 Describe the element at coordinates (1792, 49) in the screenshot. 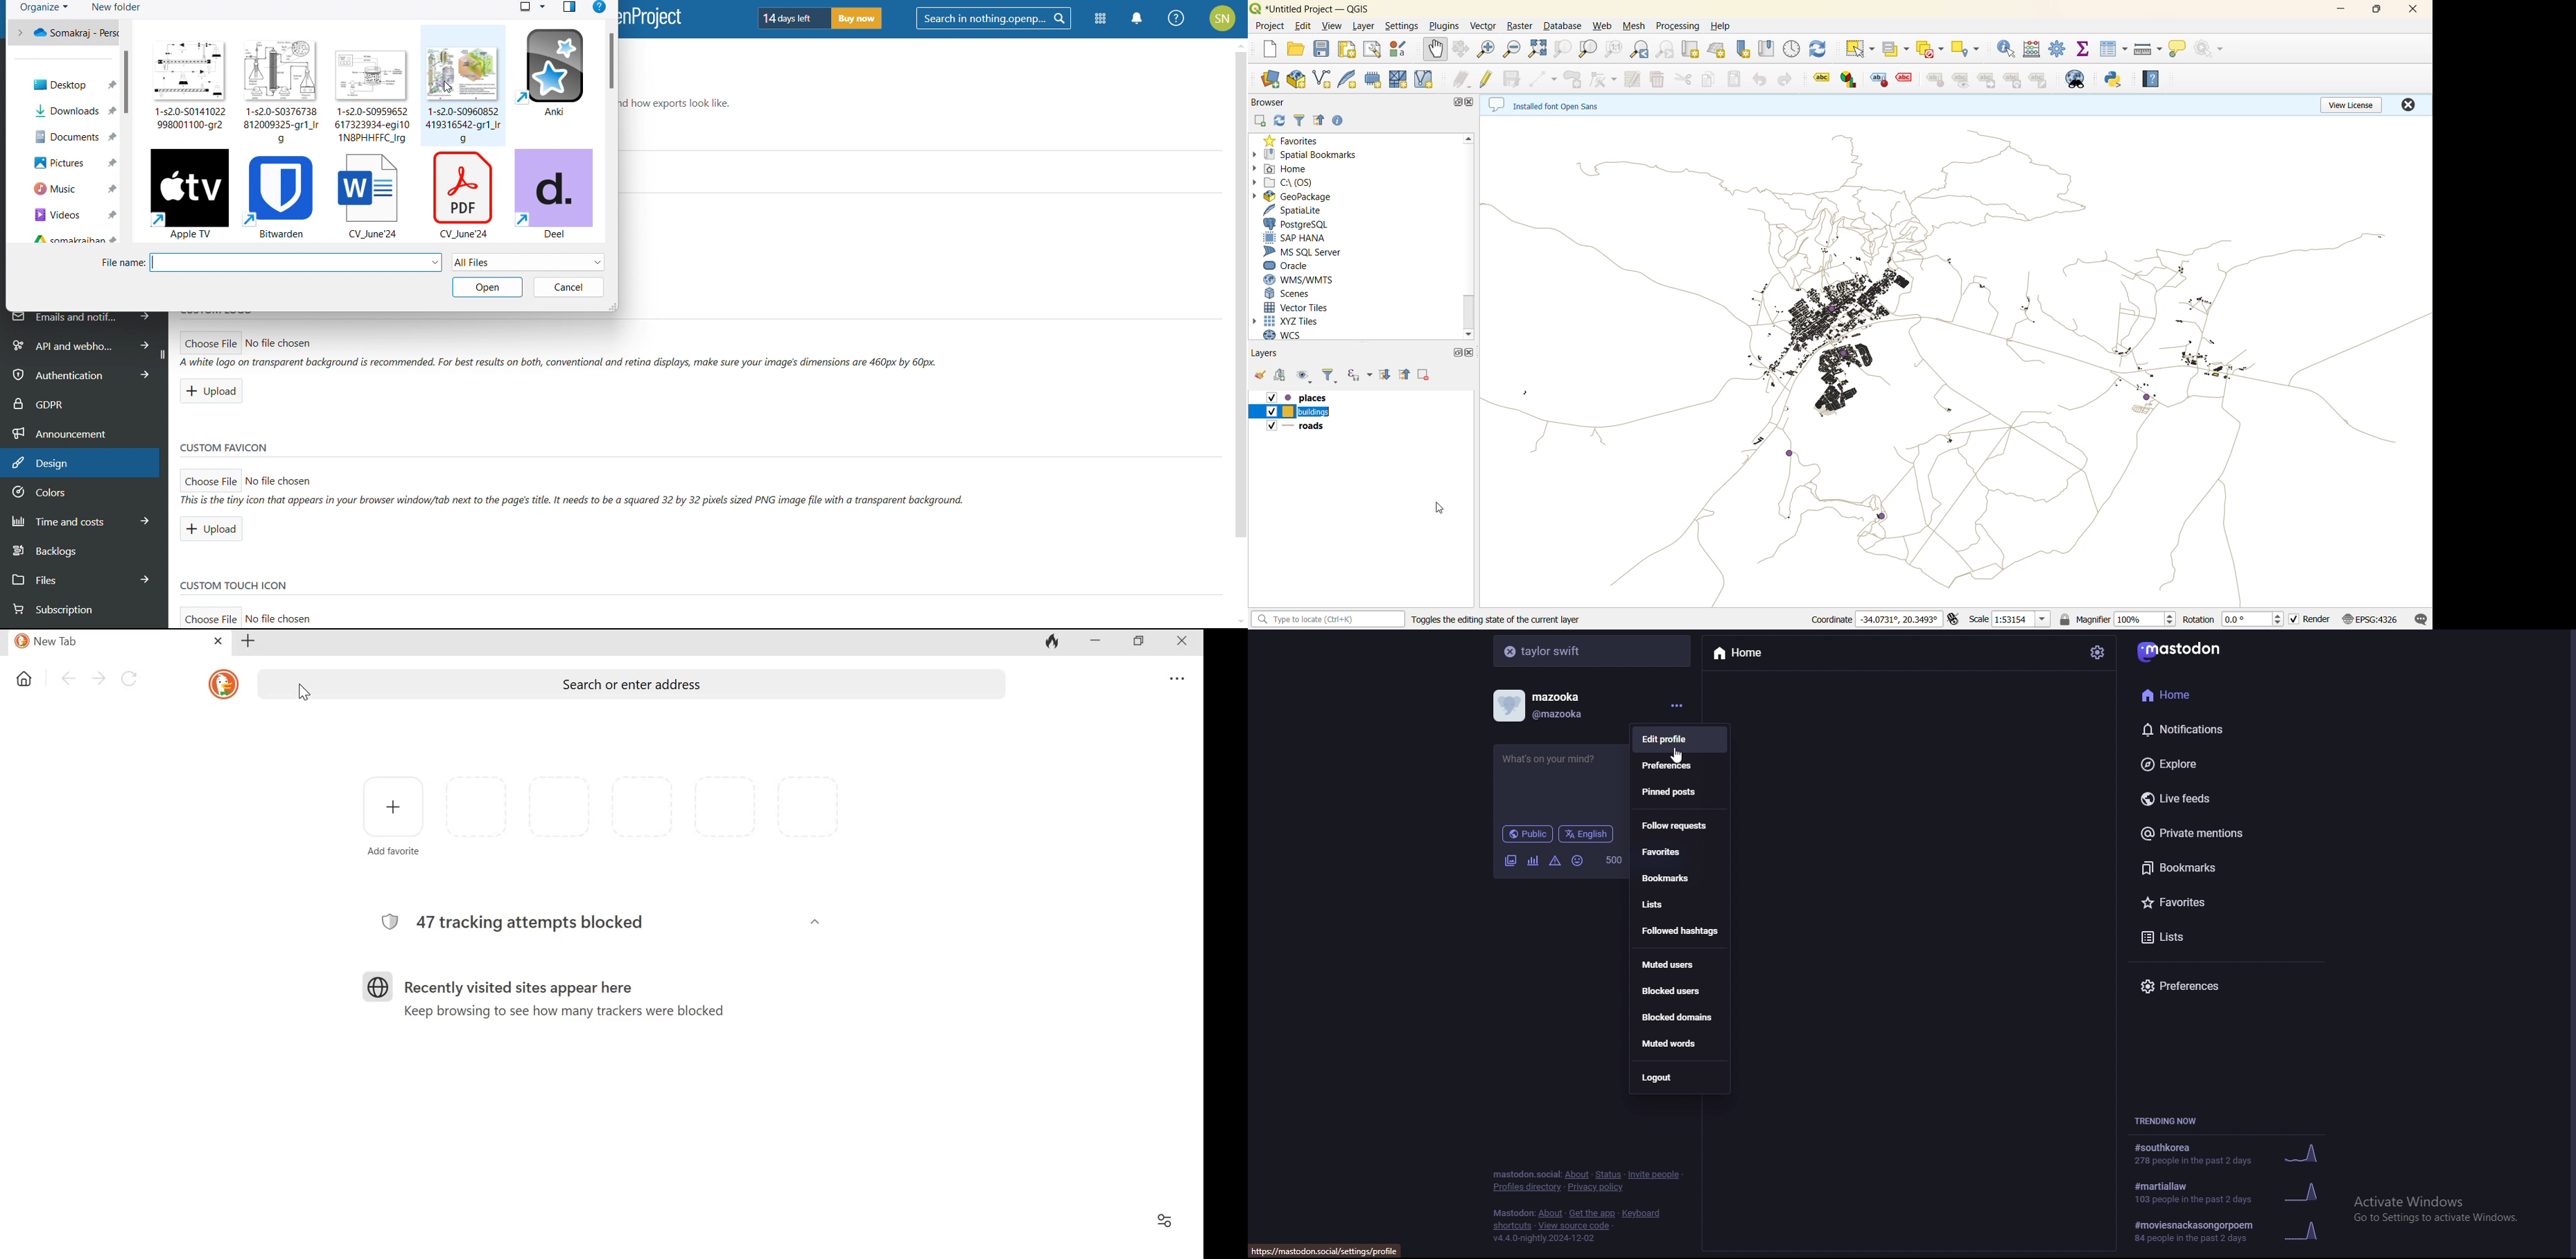

I see `control panel` at that location.